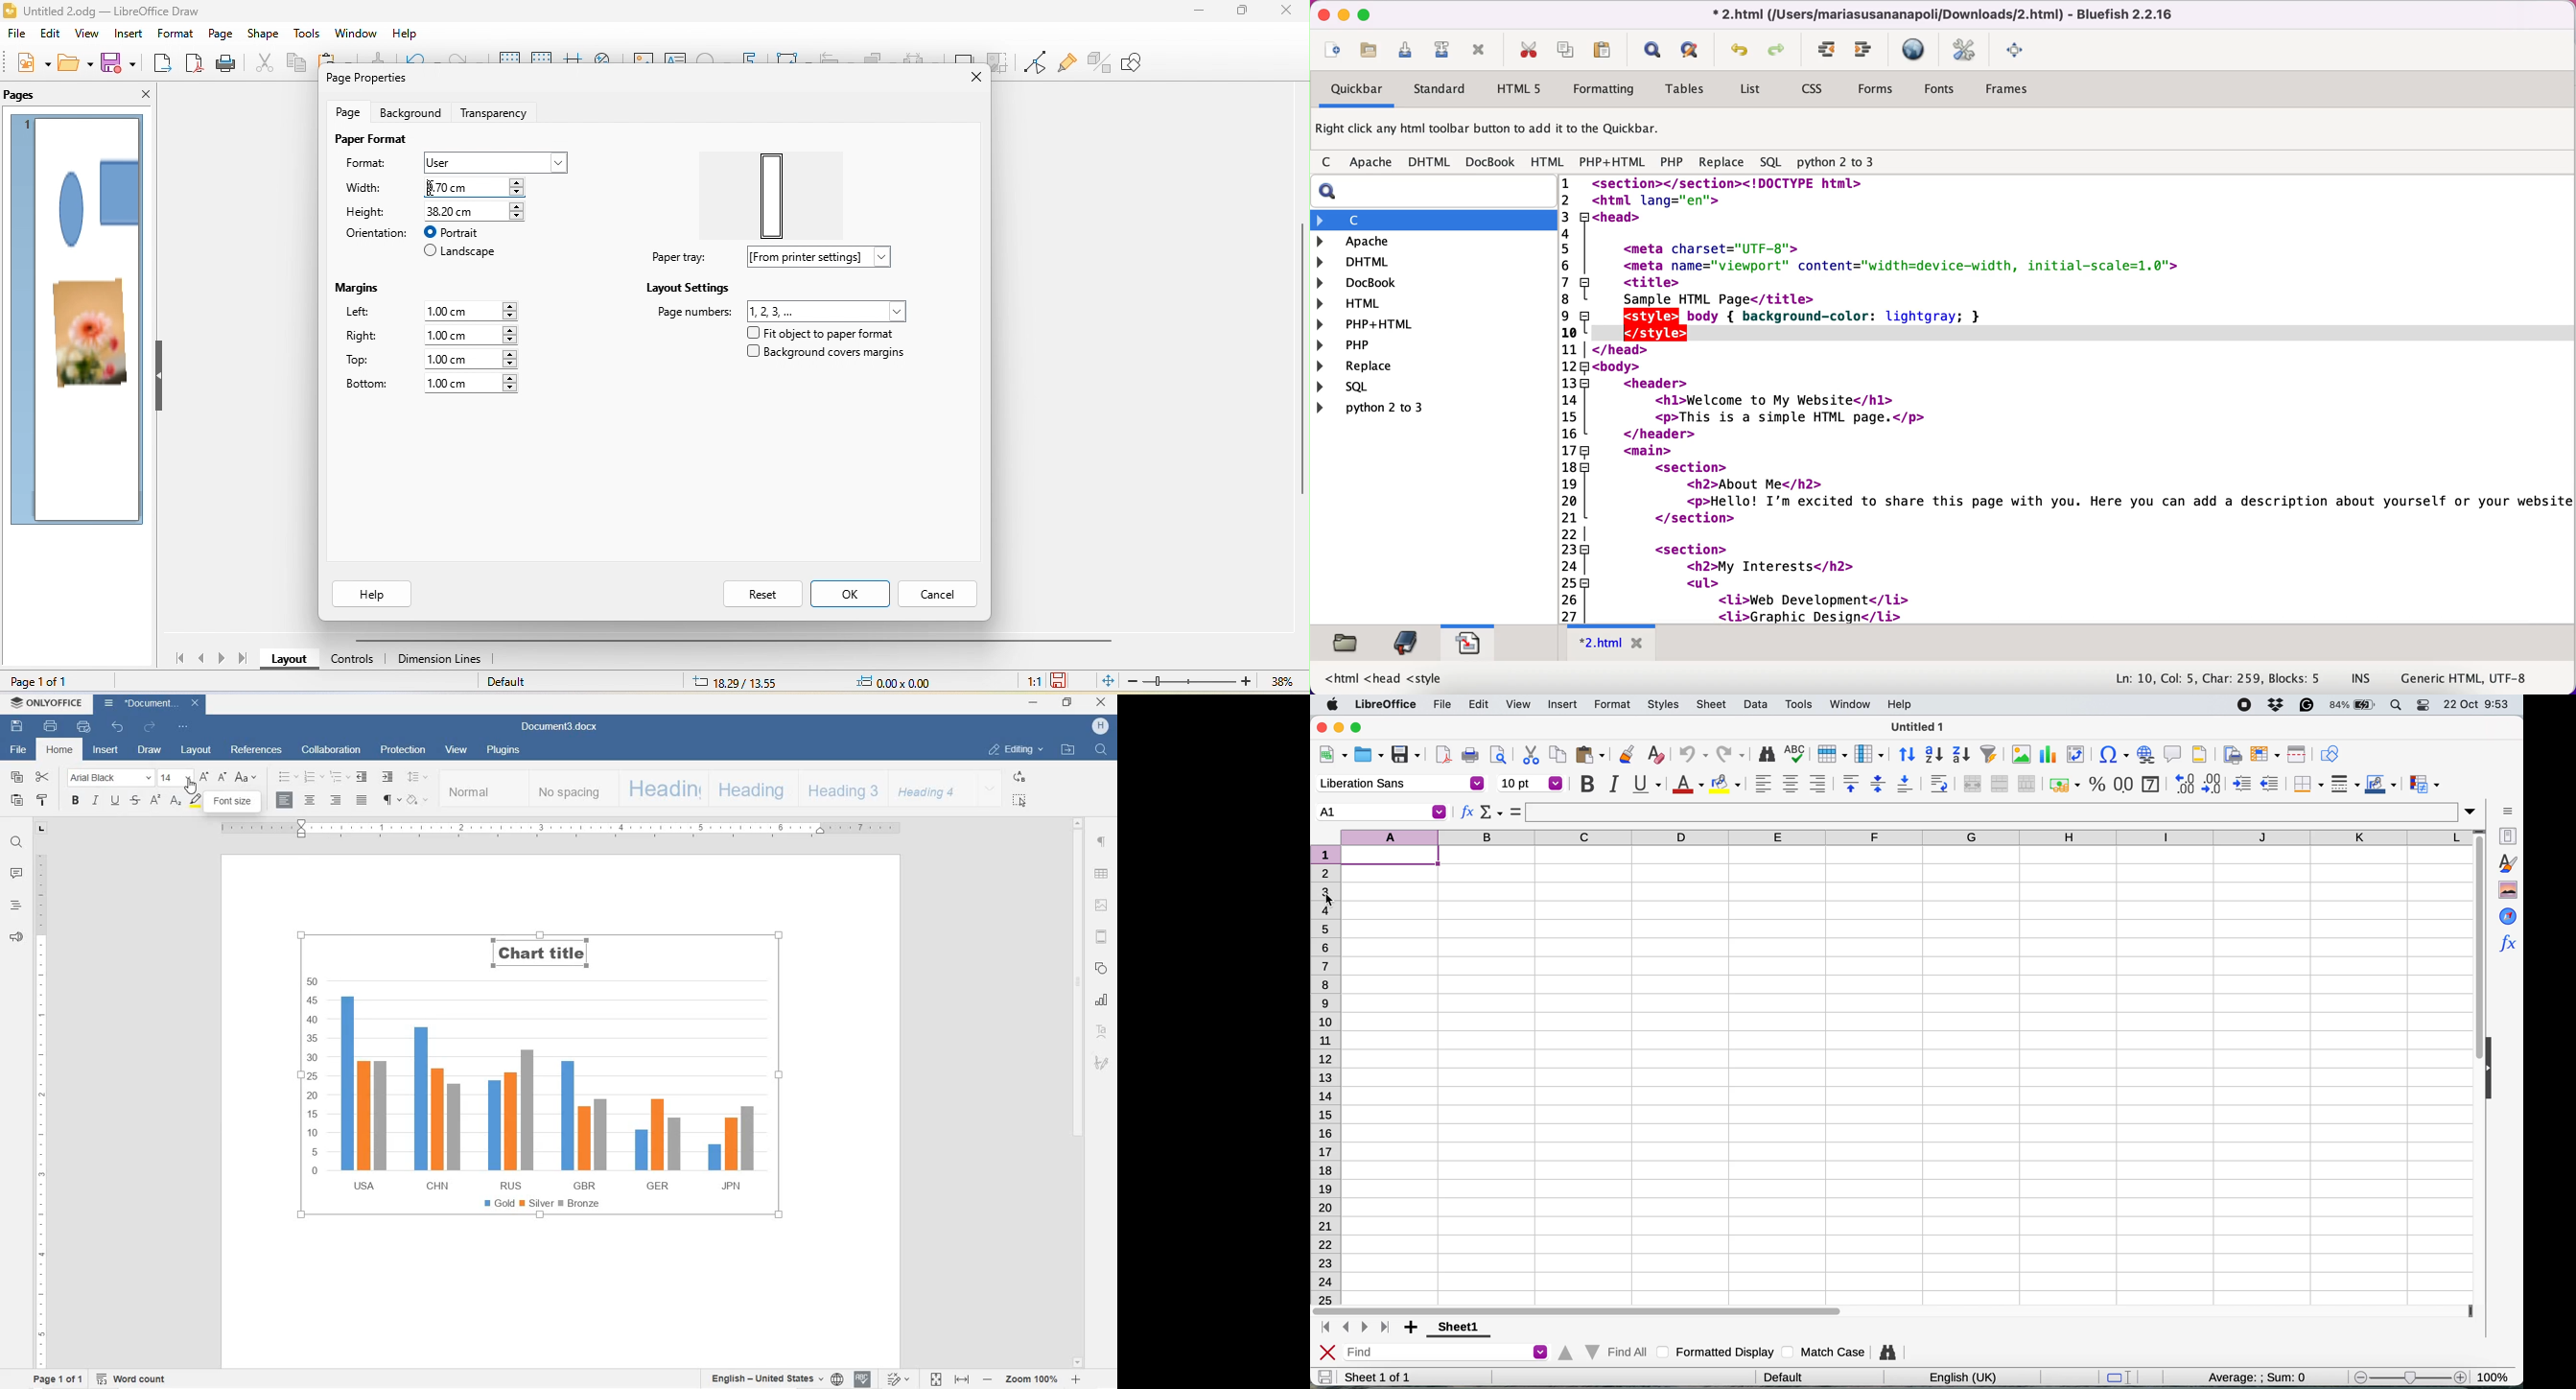  I want to click on landscape, so click(467, 251).